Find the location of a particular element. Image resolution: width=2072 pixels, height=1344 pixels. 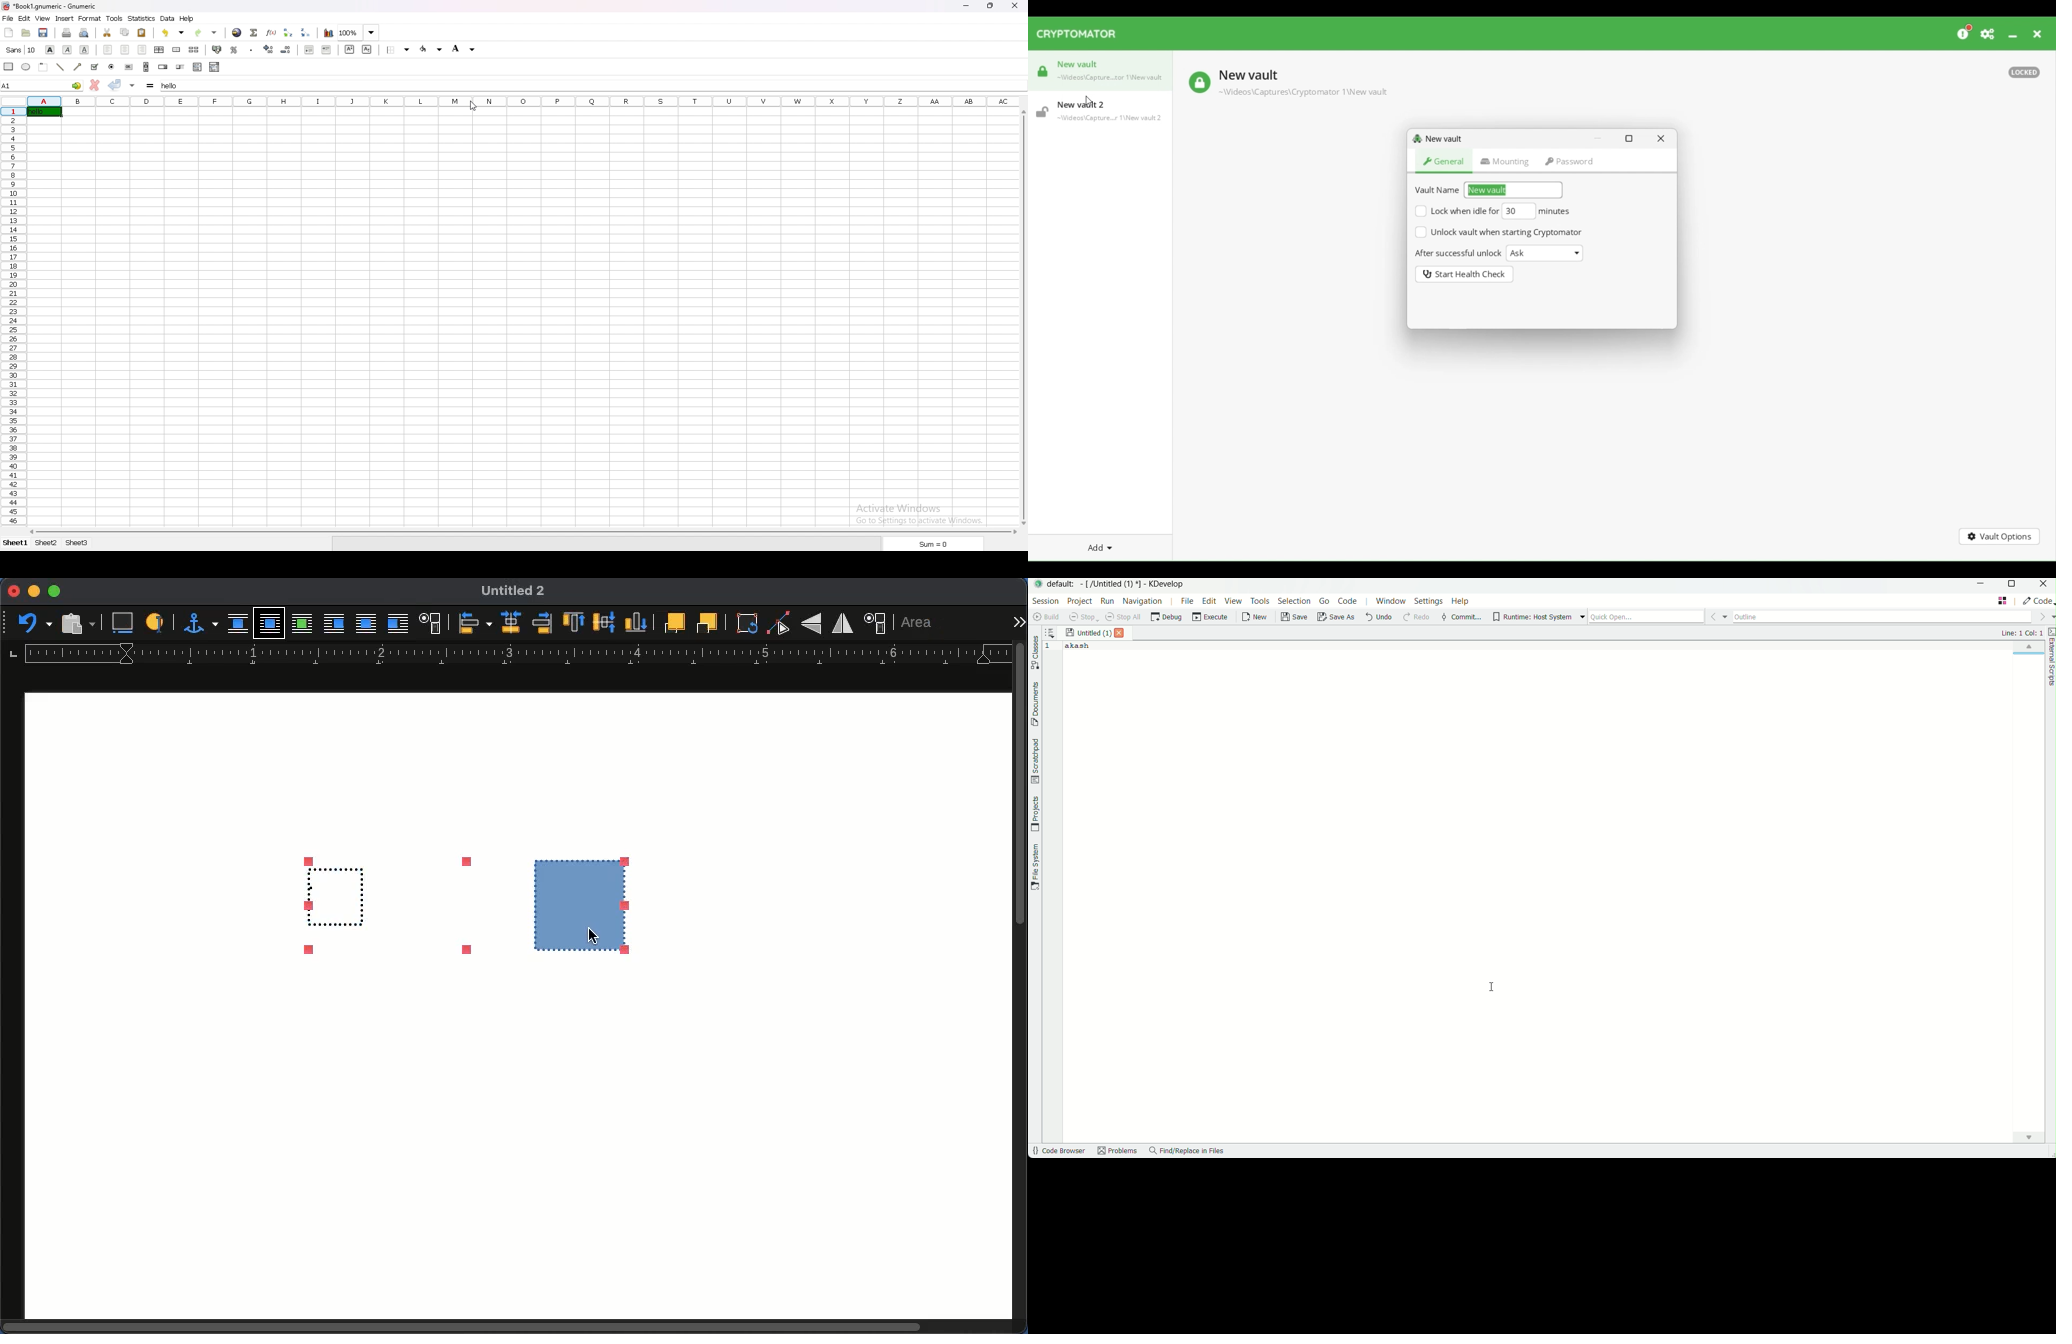

front one is located at coordinates (673, 625).